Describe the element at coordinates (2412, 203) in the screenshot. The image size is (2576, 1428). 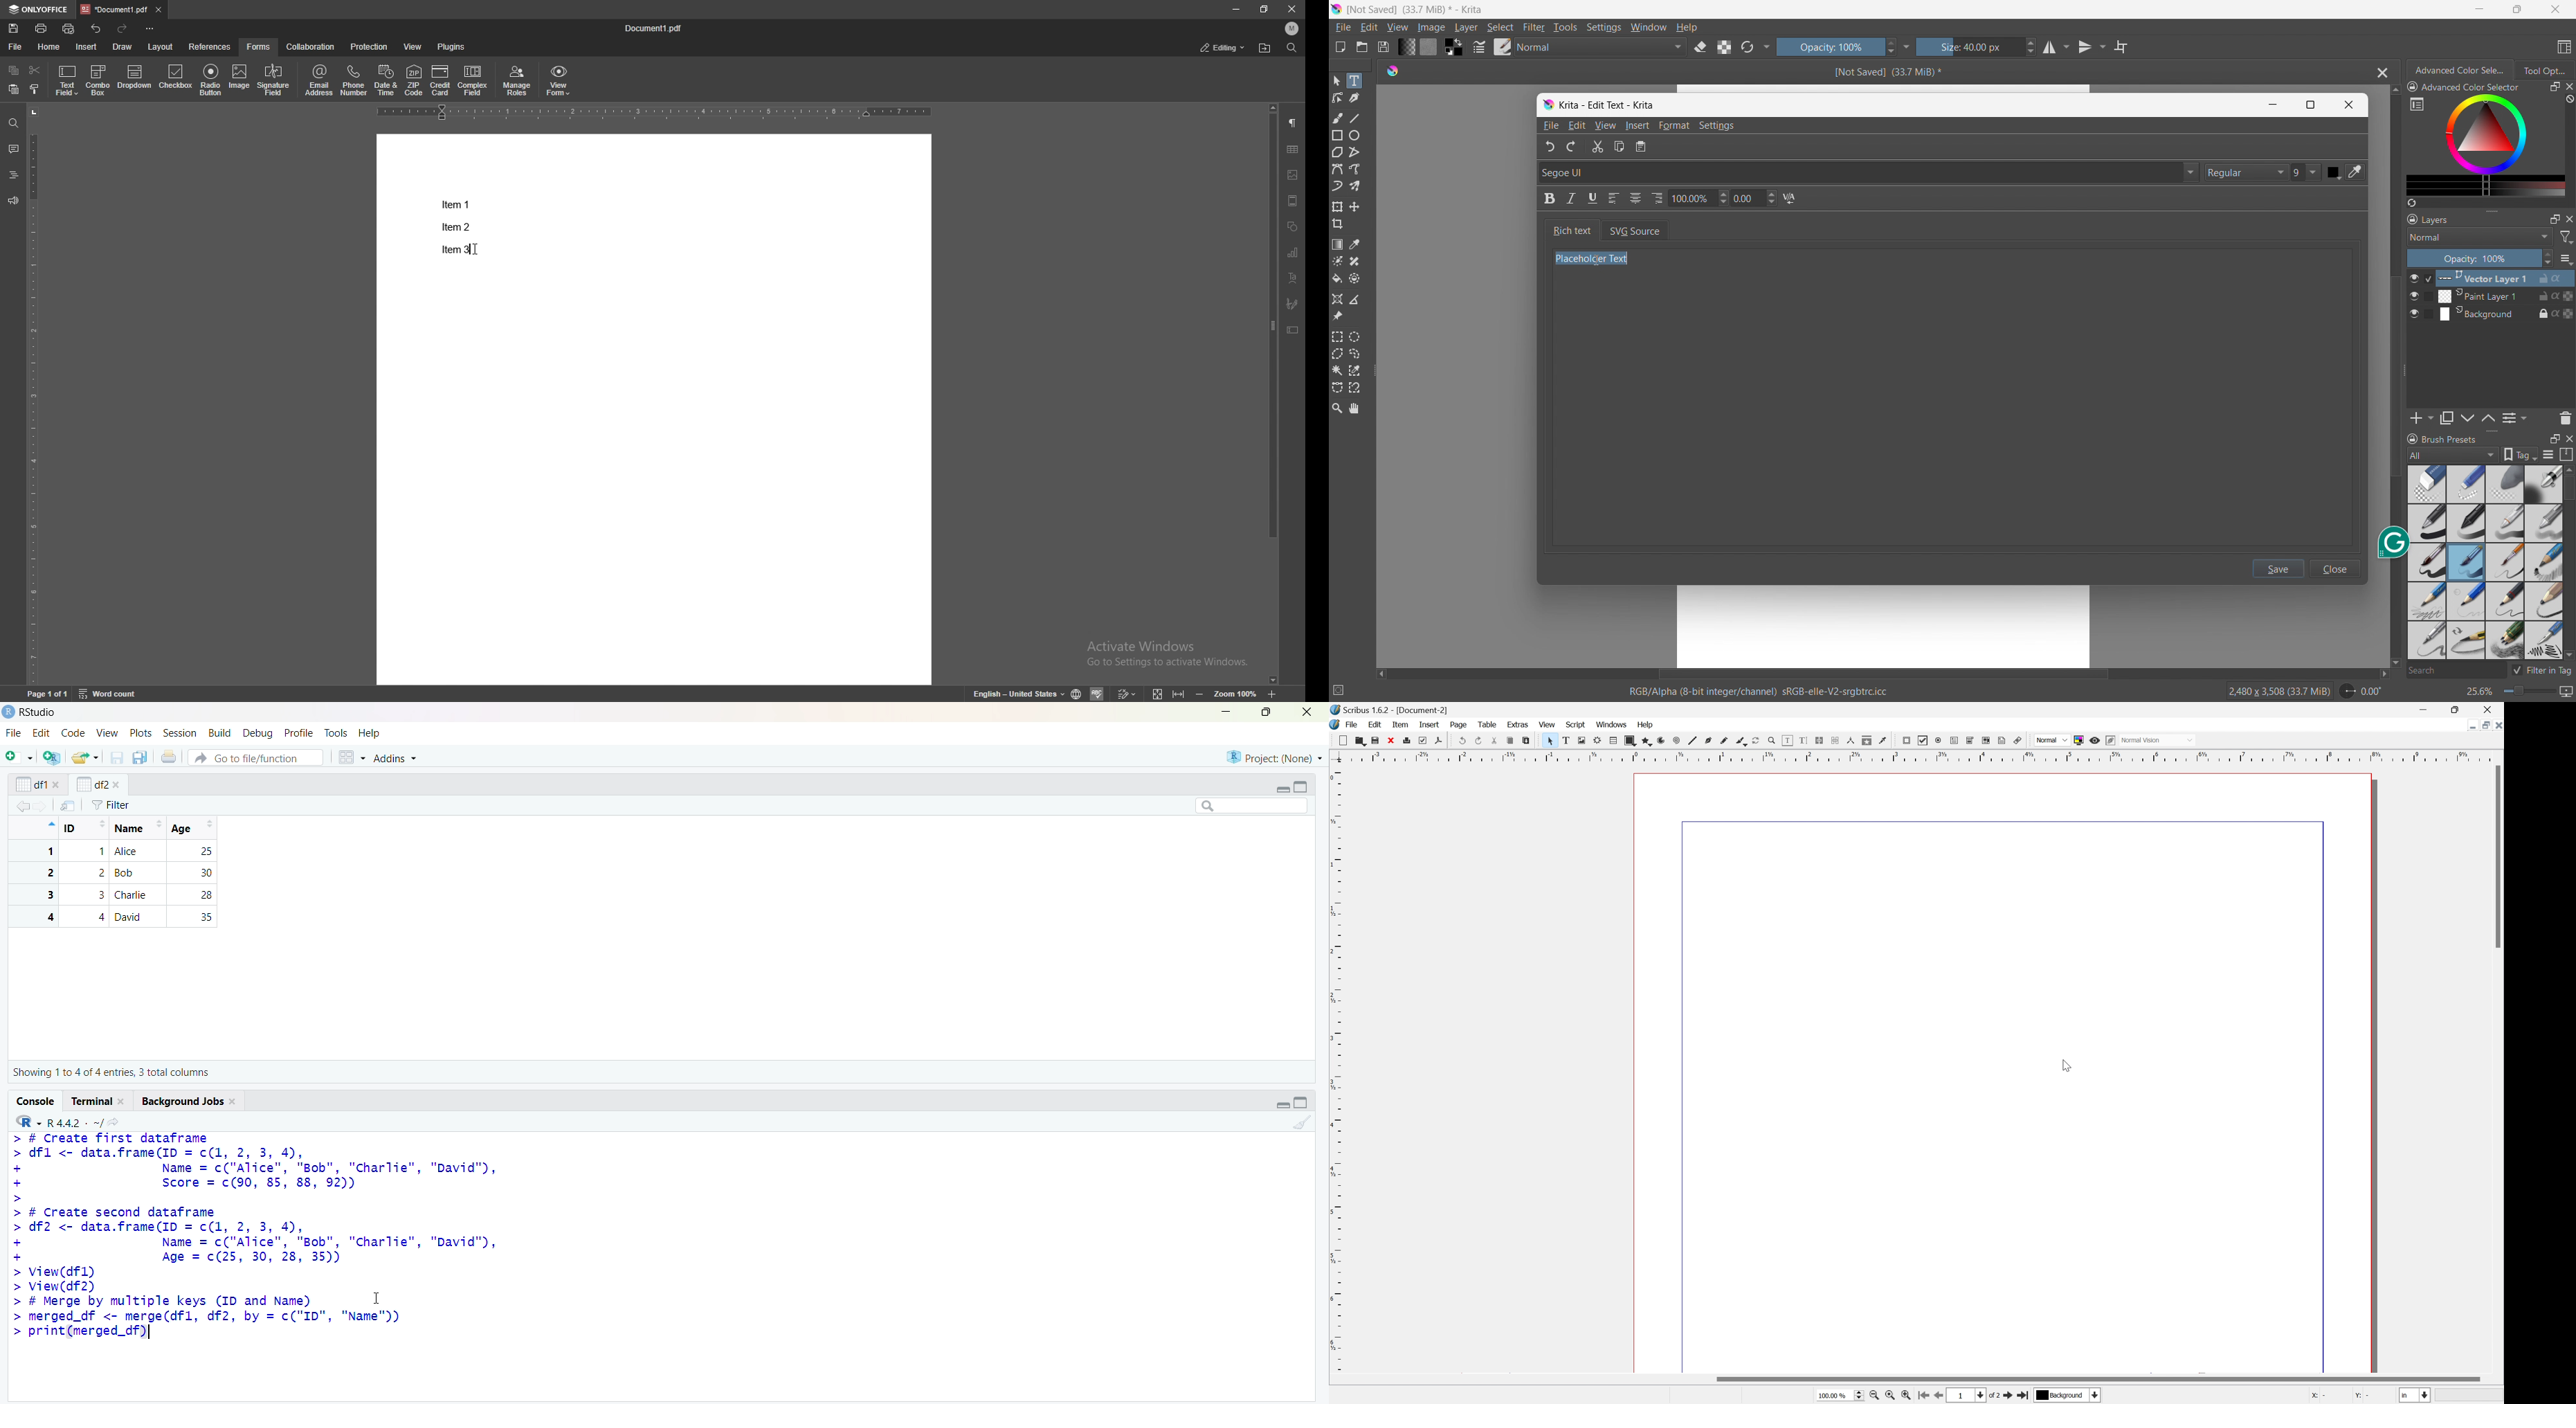
I see `create a list of colors from the picture` at that location.